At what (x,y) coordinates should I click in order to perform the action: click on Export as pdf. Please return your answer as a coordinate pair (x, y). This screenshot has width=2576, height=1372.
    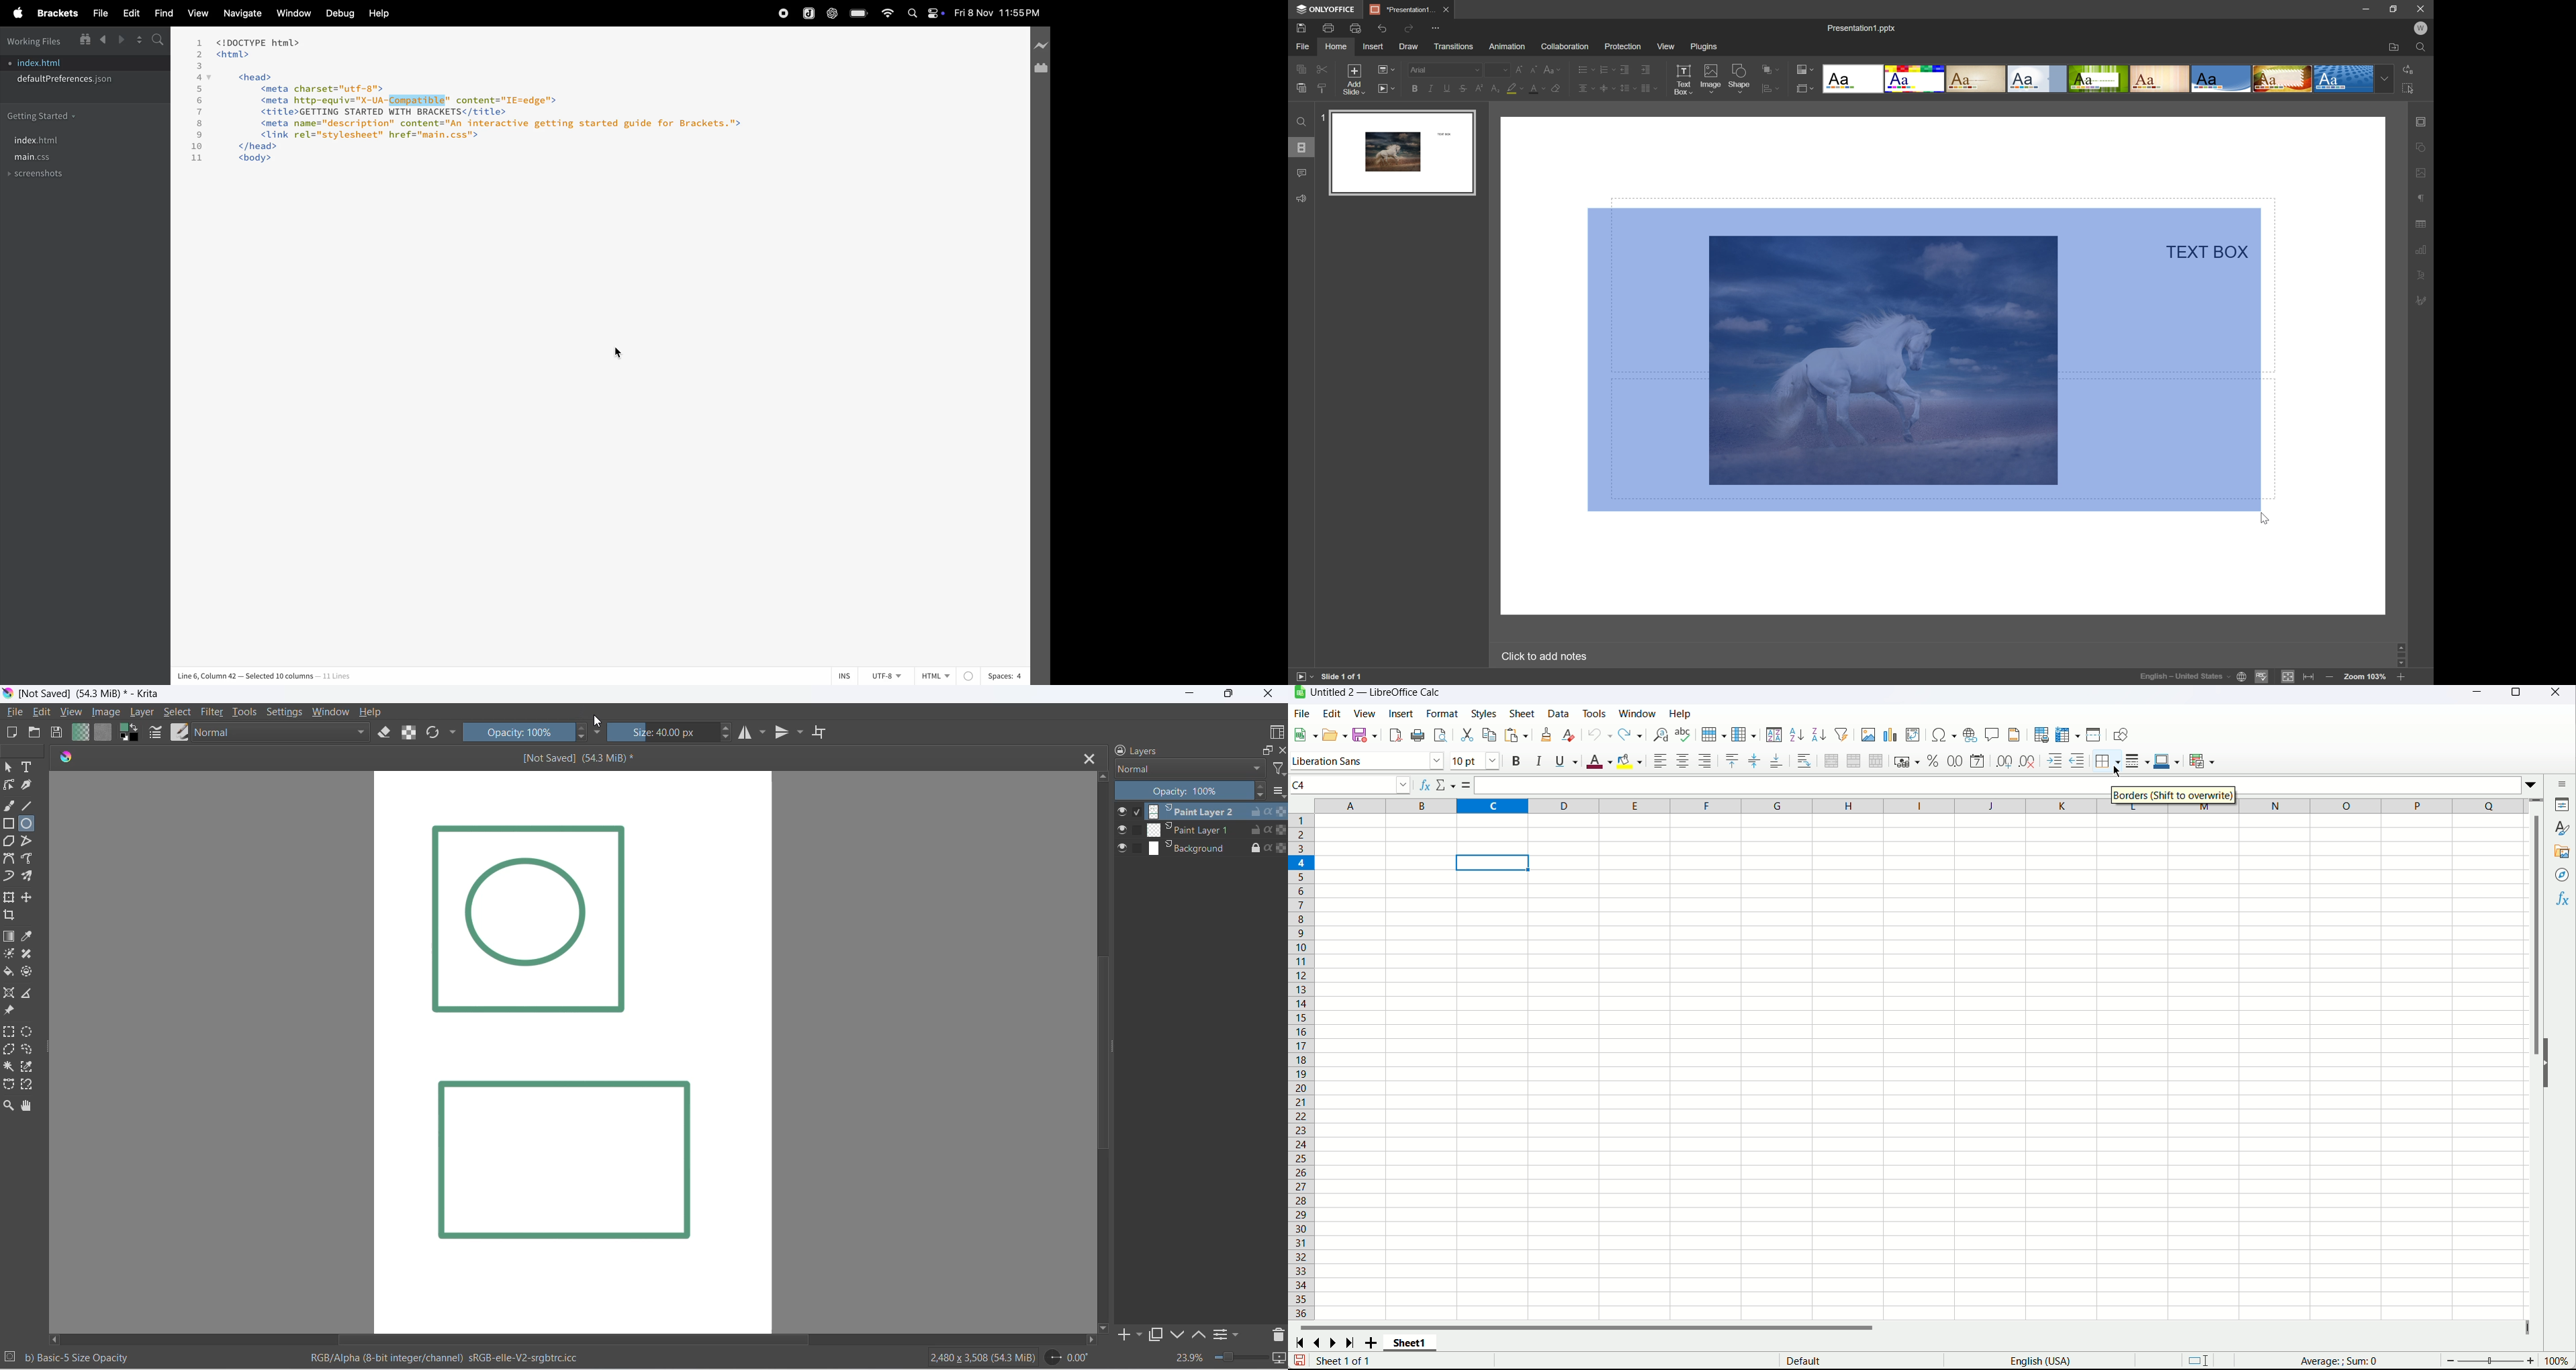
    Looking at the image, I should click on (1395, 735).